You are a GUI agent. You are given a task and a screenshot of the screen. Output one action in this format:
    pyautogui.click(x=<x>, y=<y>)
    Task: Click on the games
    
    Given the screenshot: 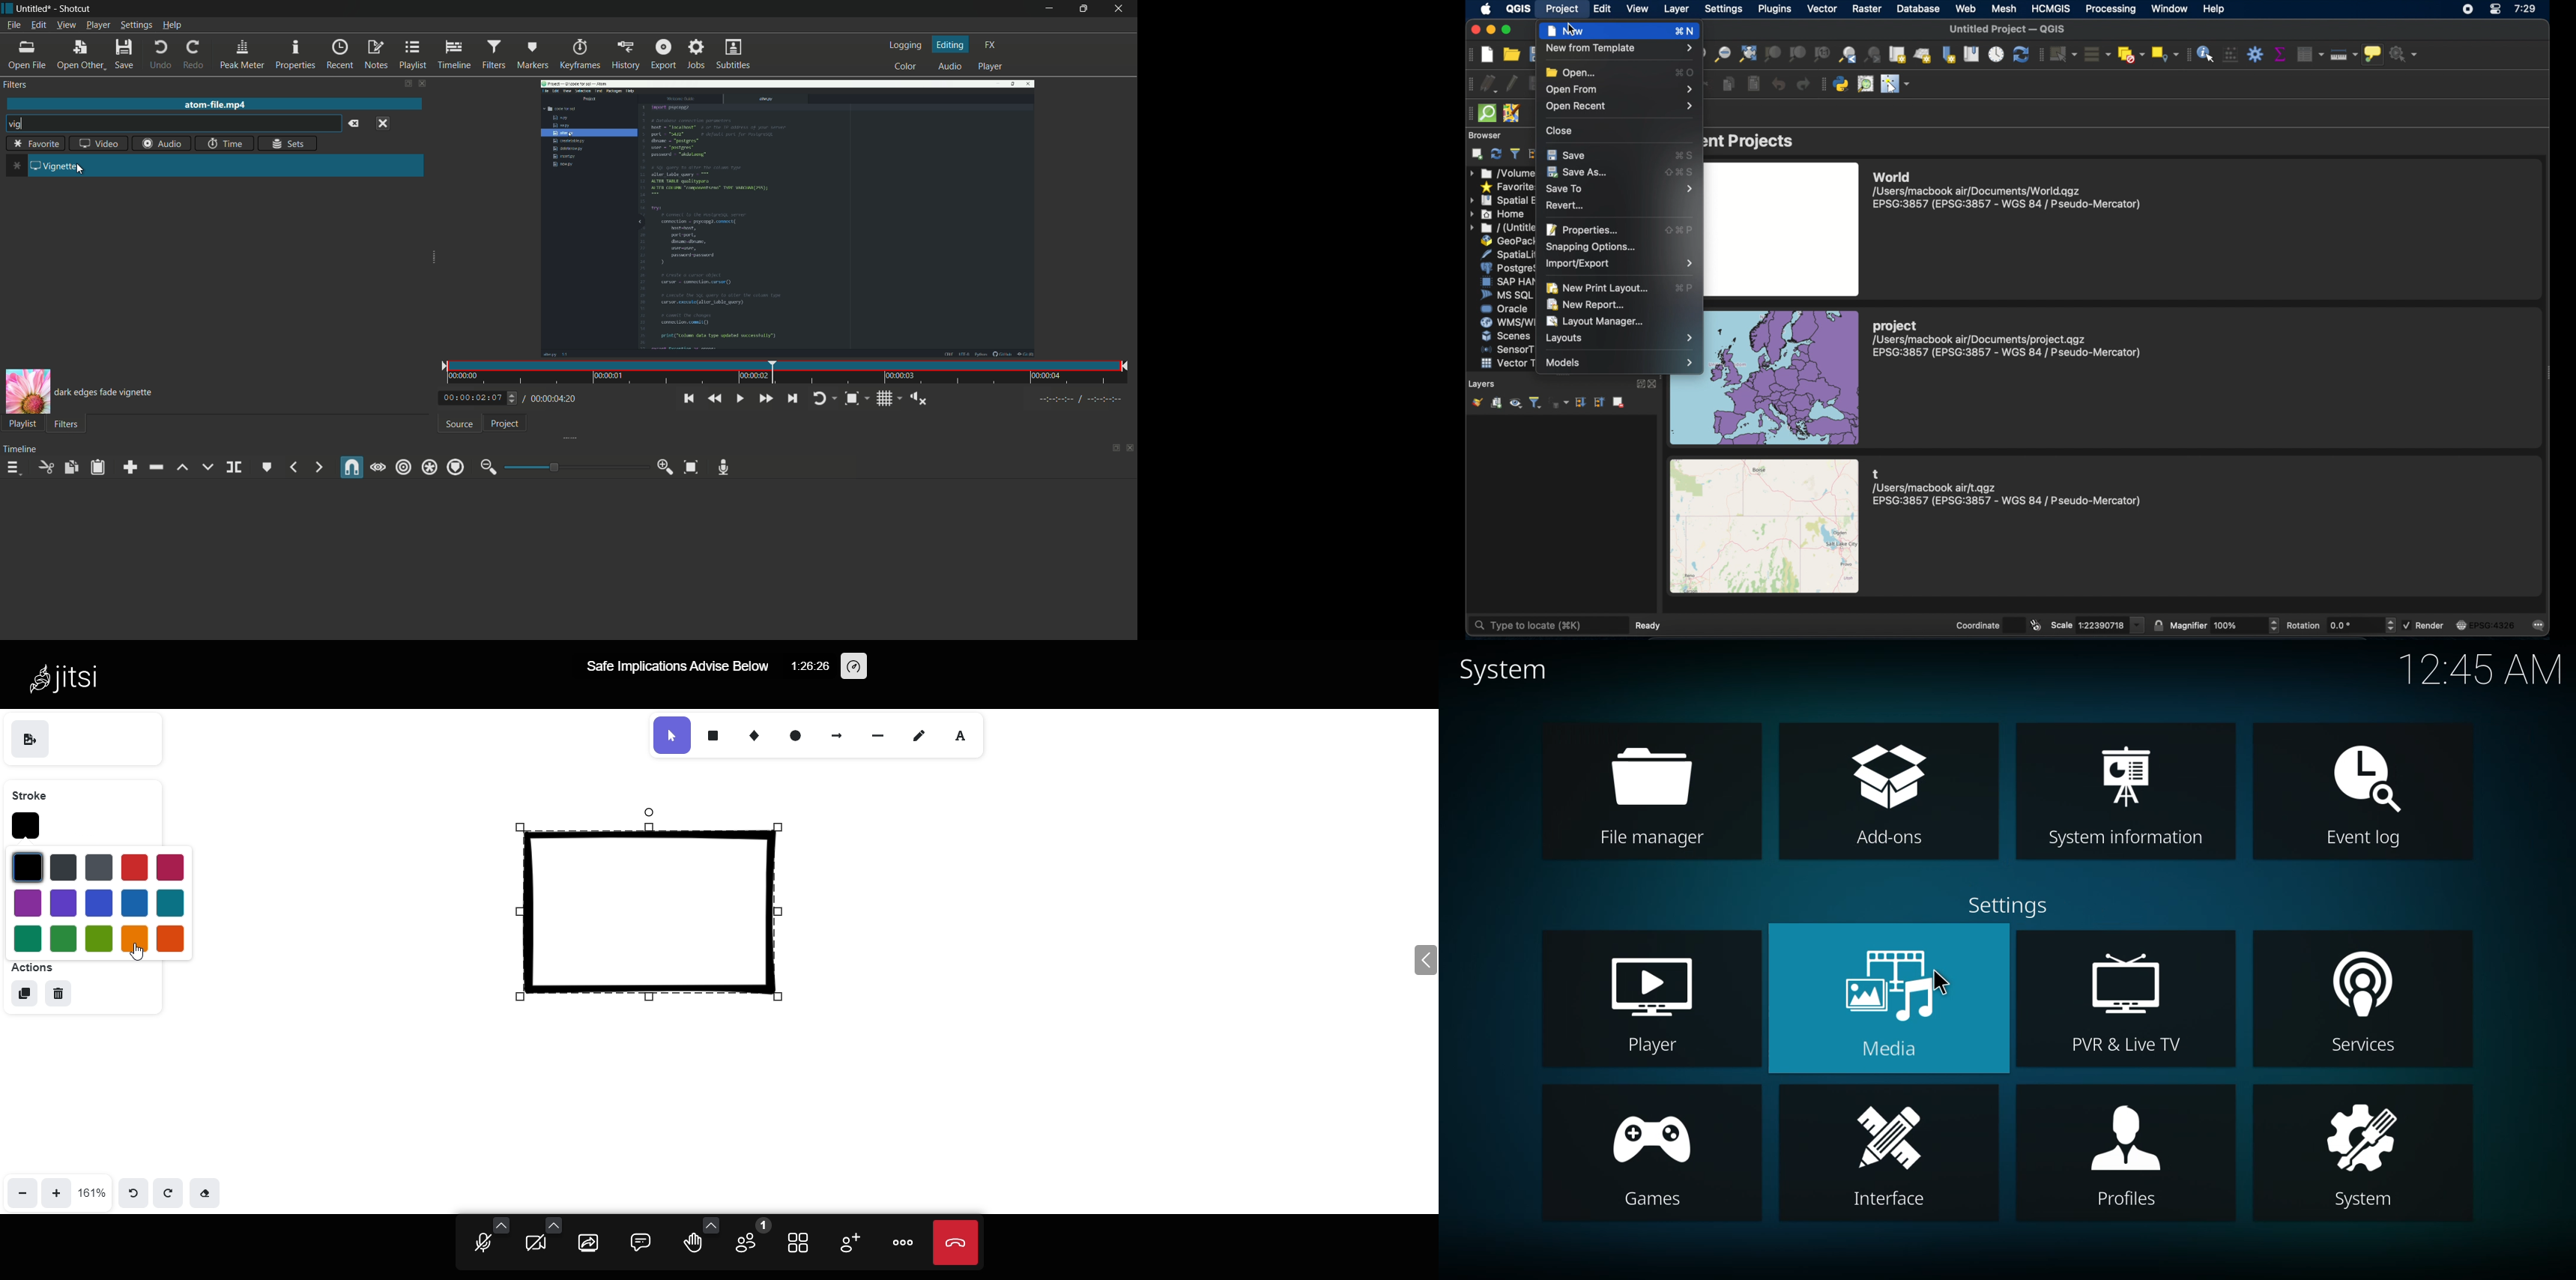 What is the action you would take?
    pyautogui.click(x=1657, y=1153)
    